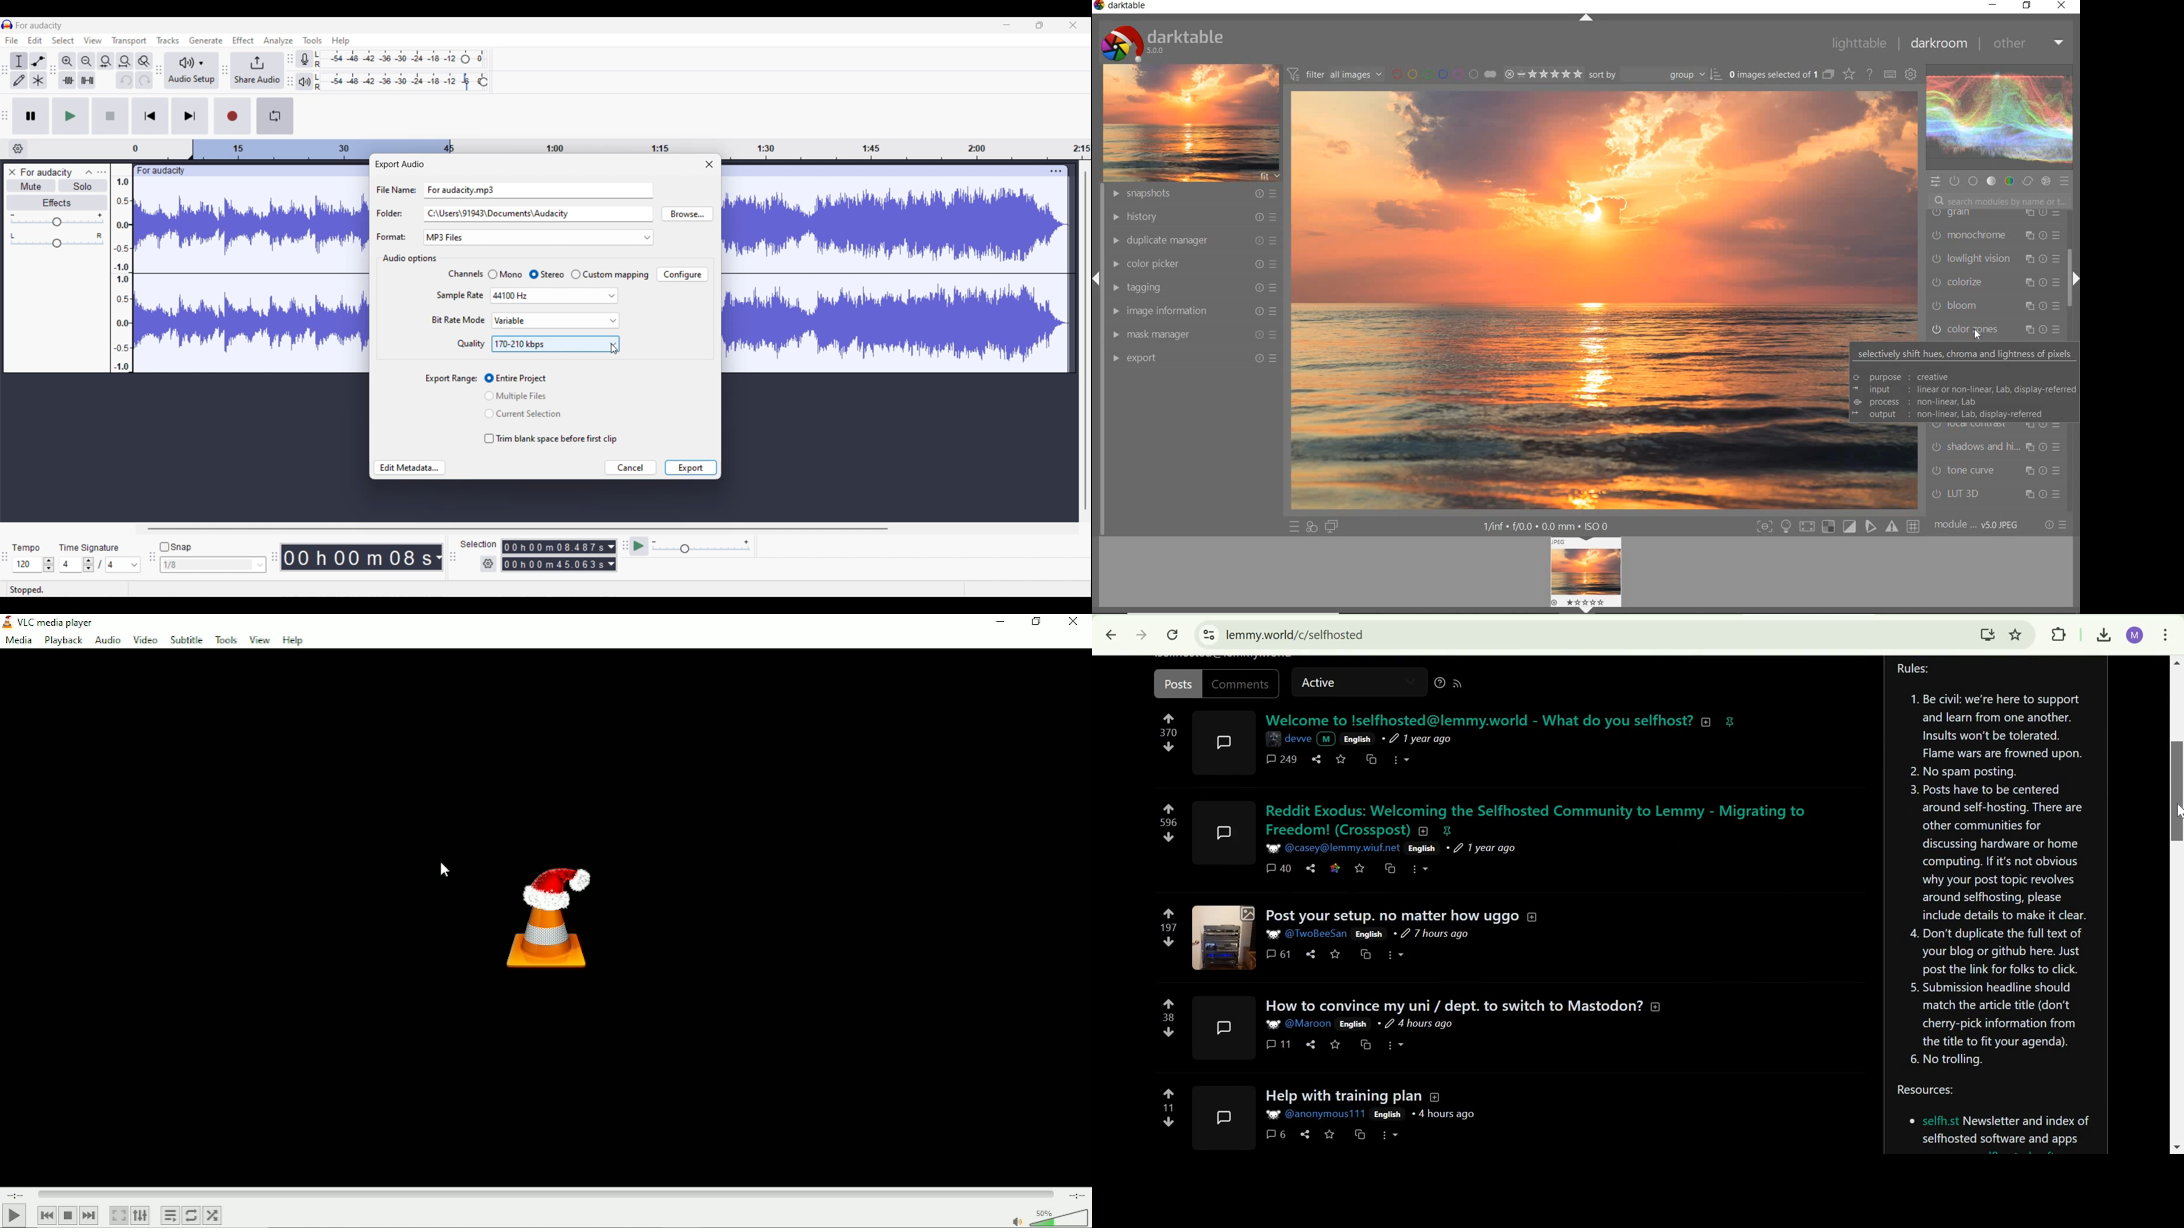 Image resolution: width=2184 pixels, height=1232 pixels. I want to click on Zoom toggle, so click(144, 61).